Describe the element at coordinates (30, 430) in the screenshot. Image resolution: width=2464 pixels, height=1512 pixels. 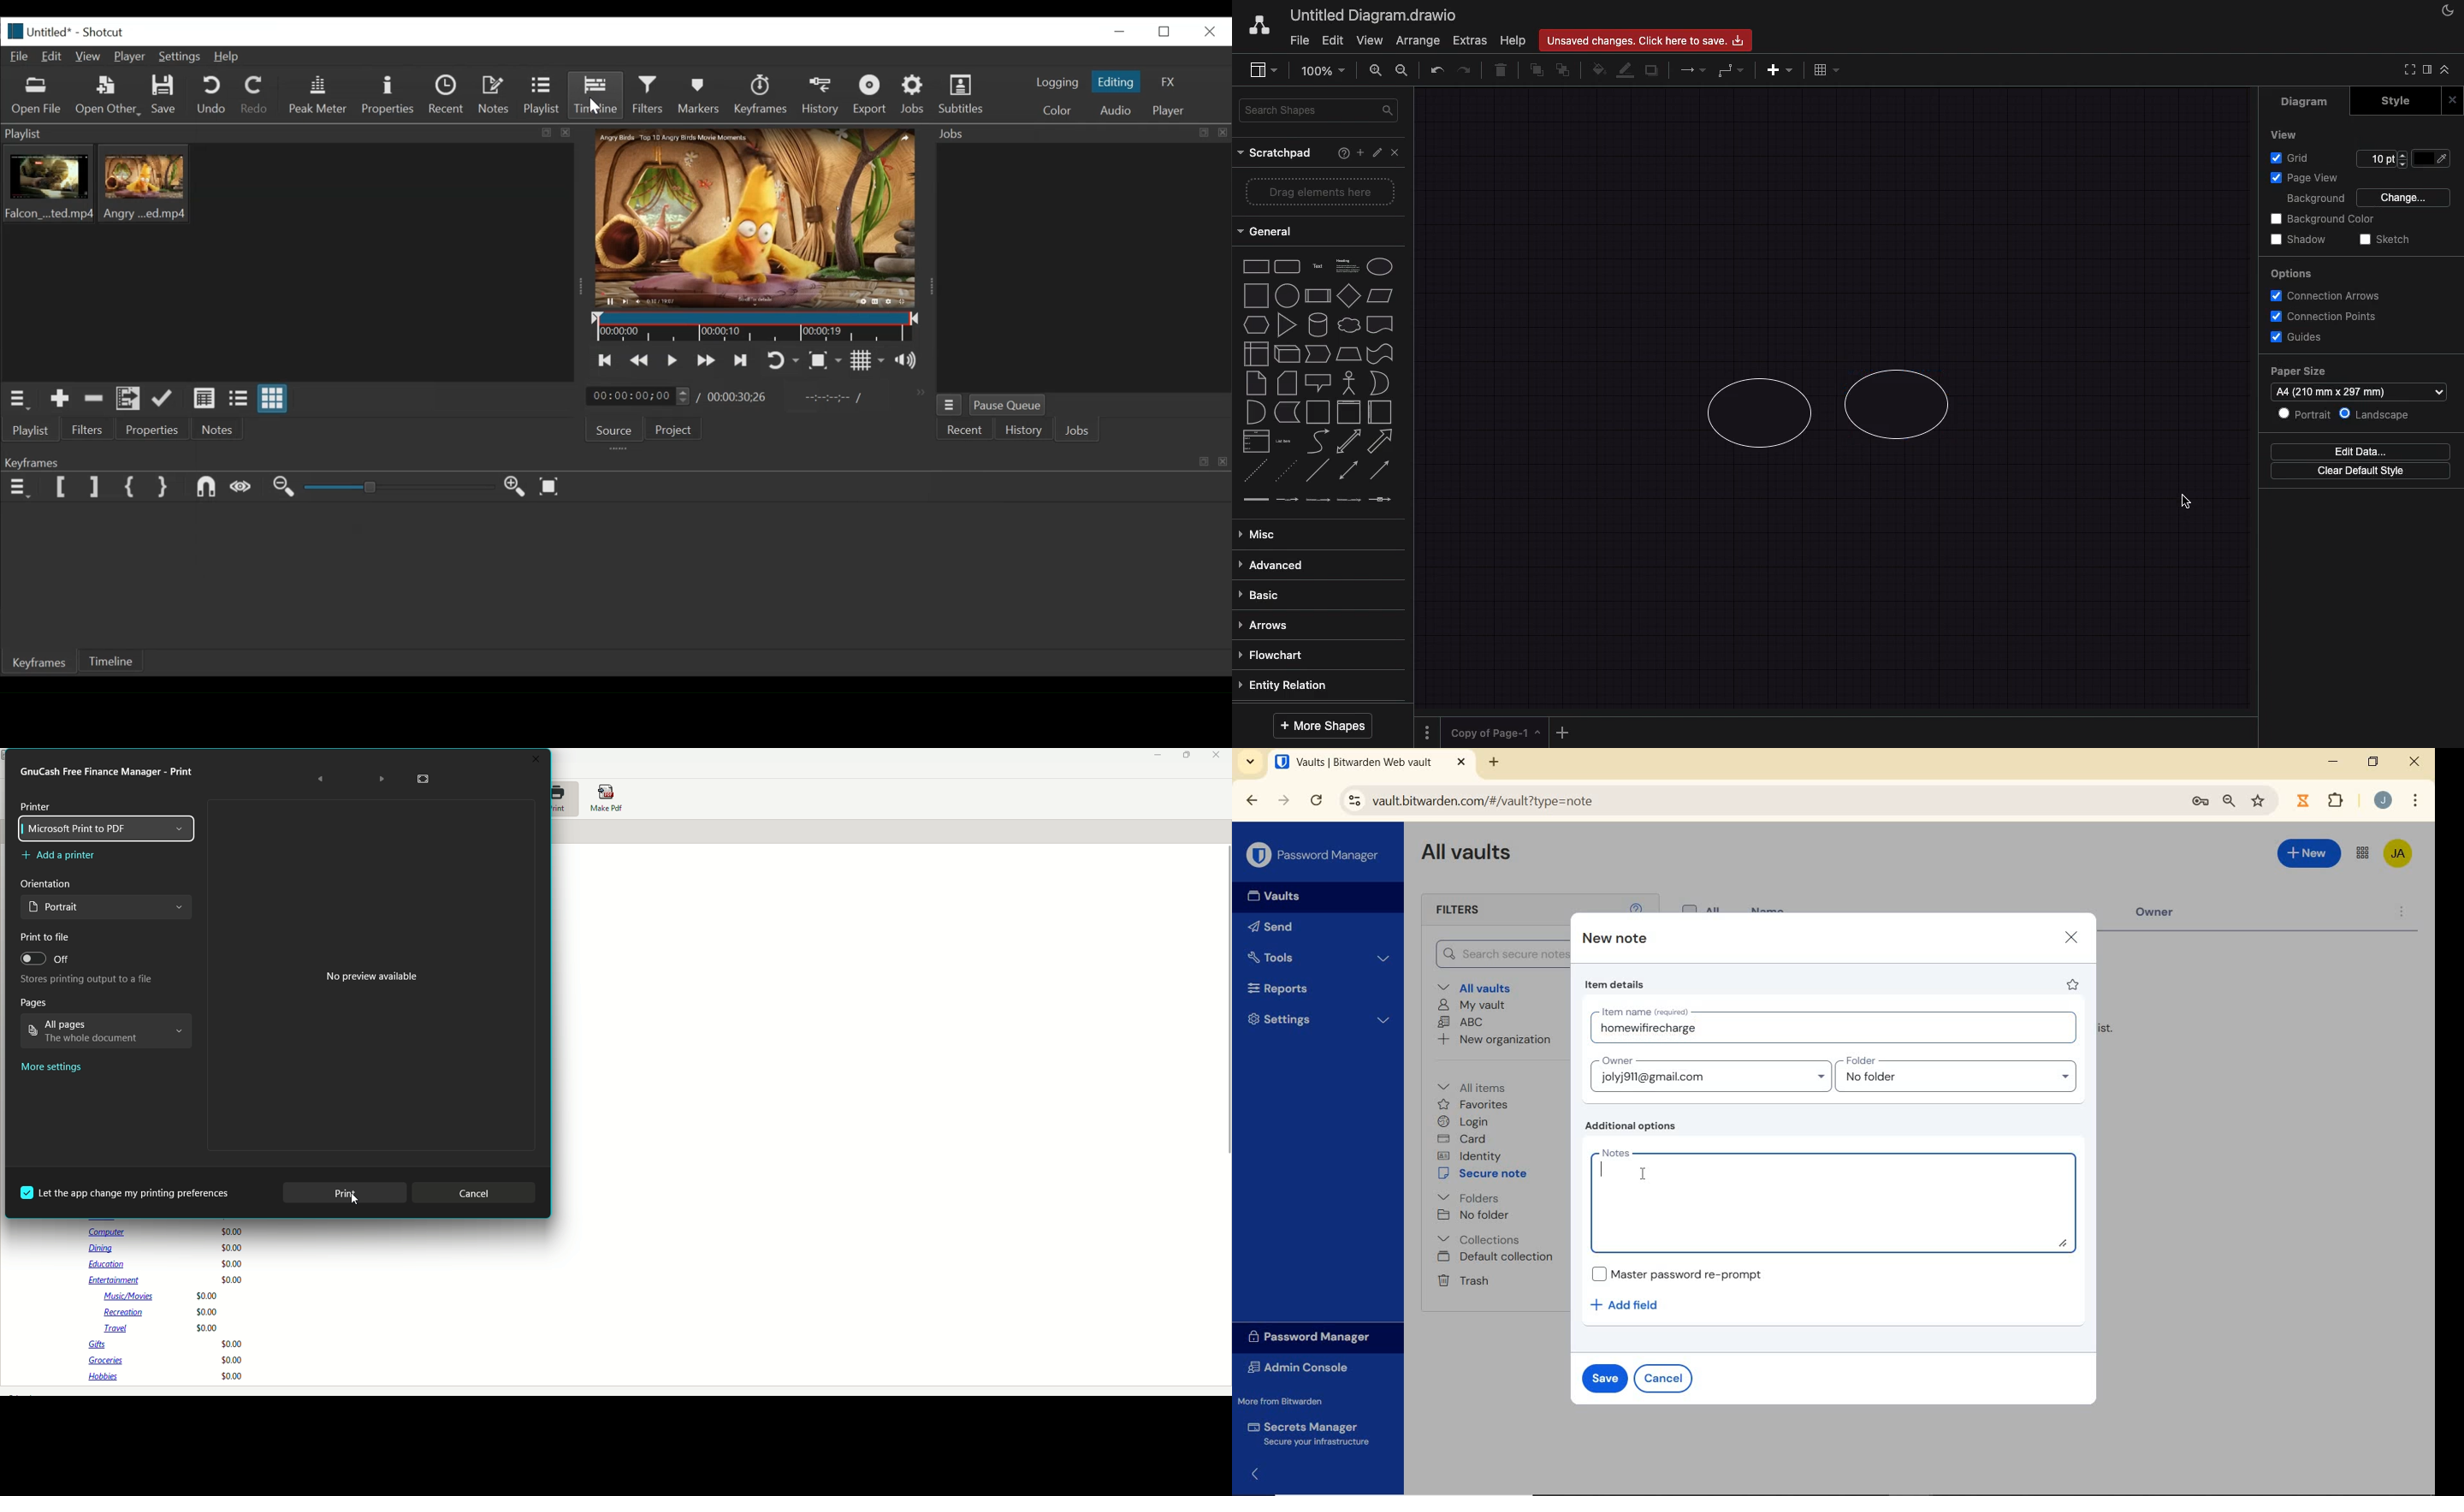
I see `playlist` at that location.